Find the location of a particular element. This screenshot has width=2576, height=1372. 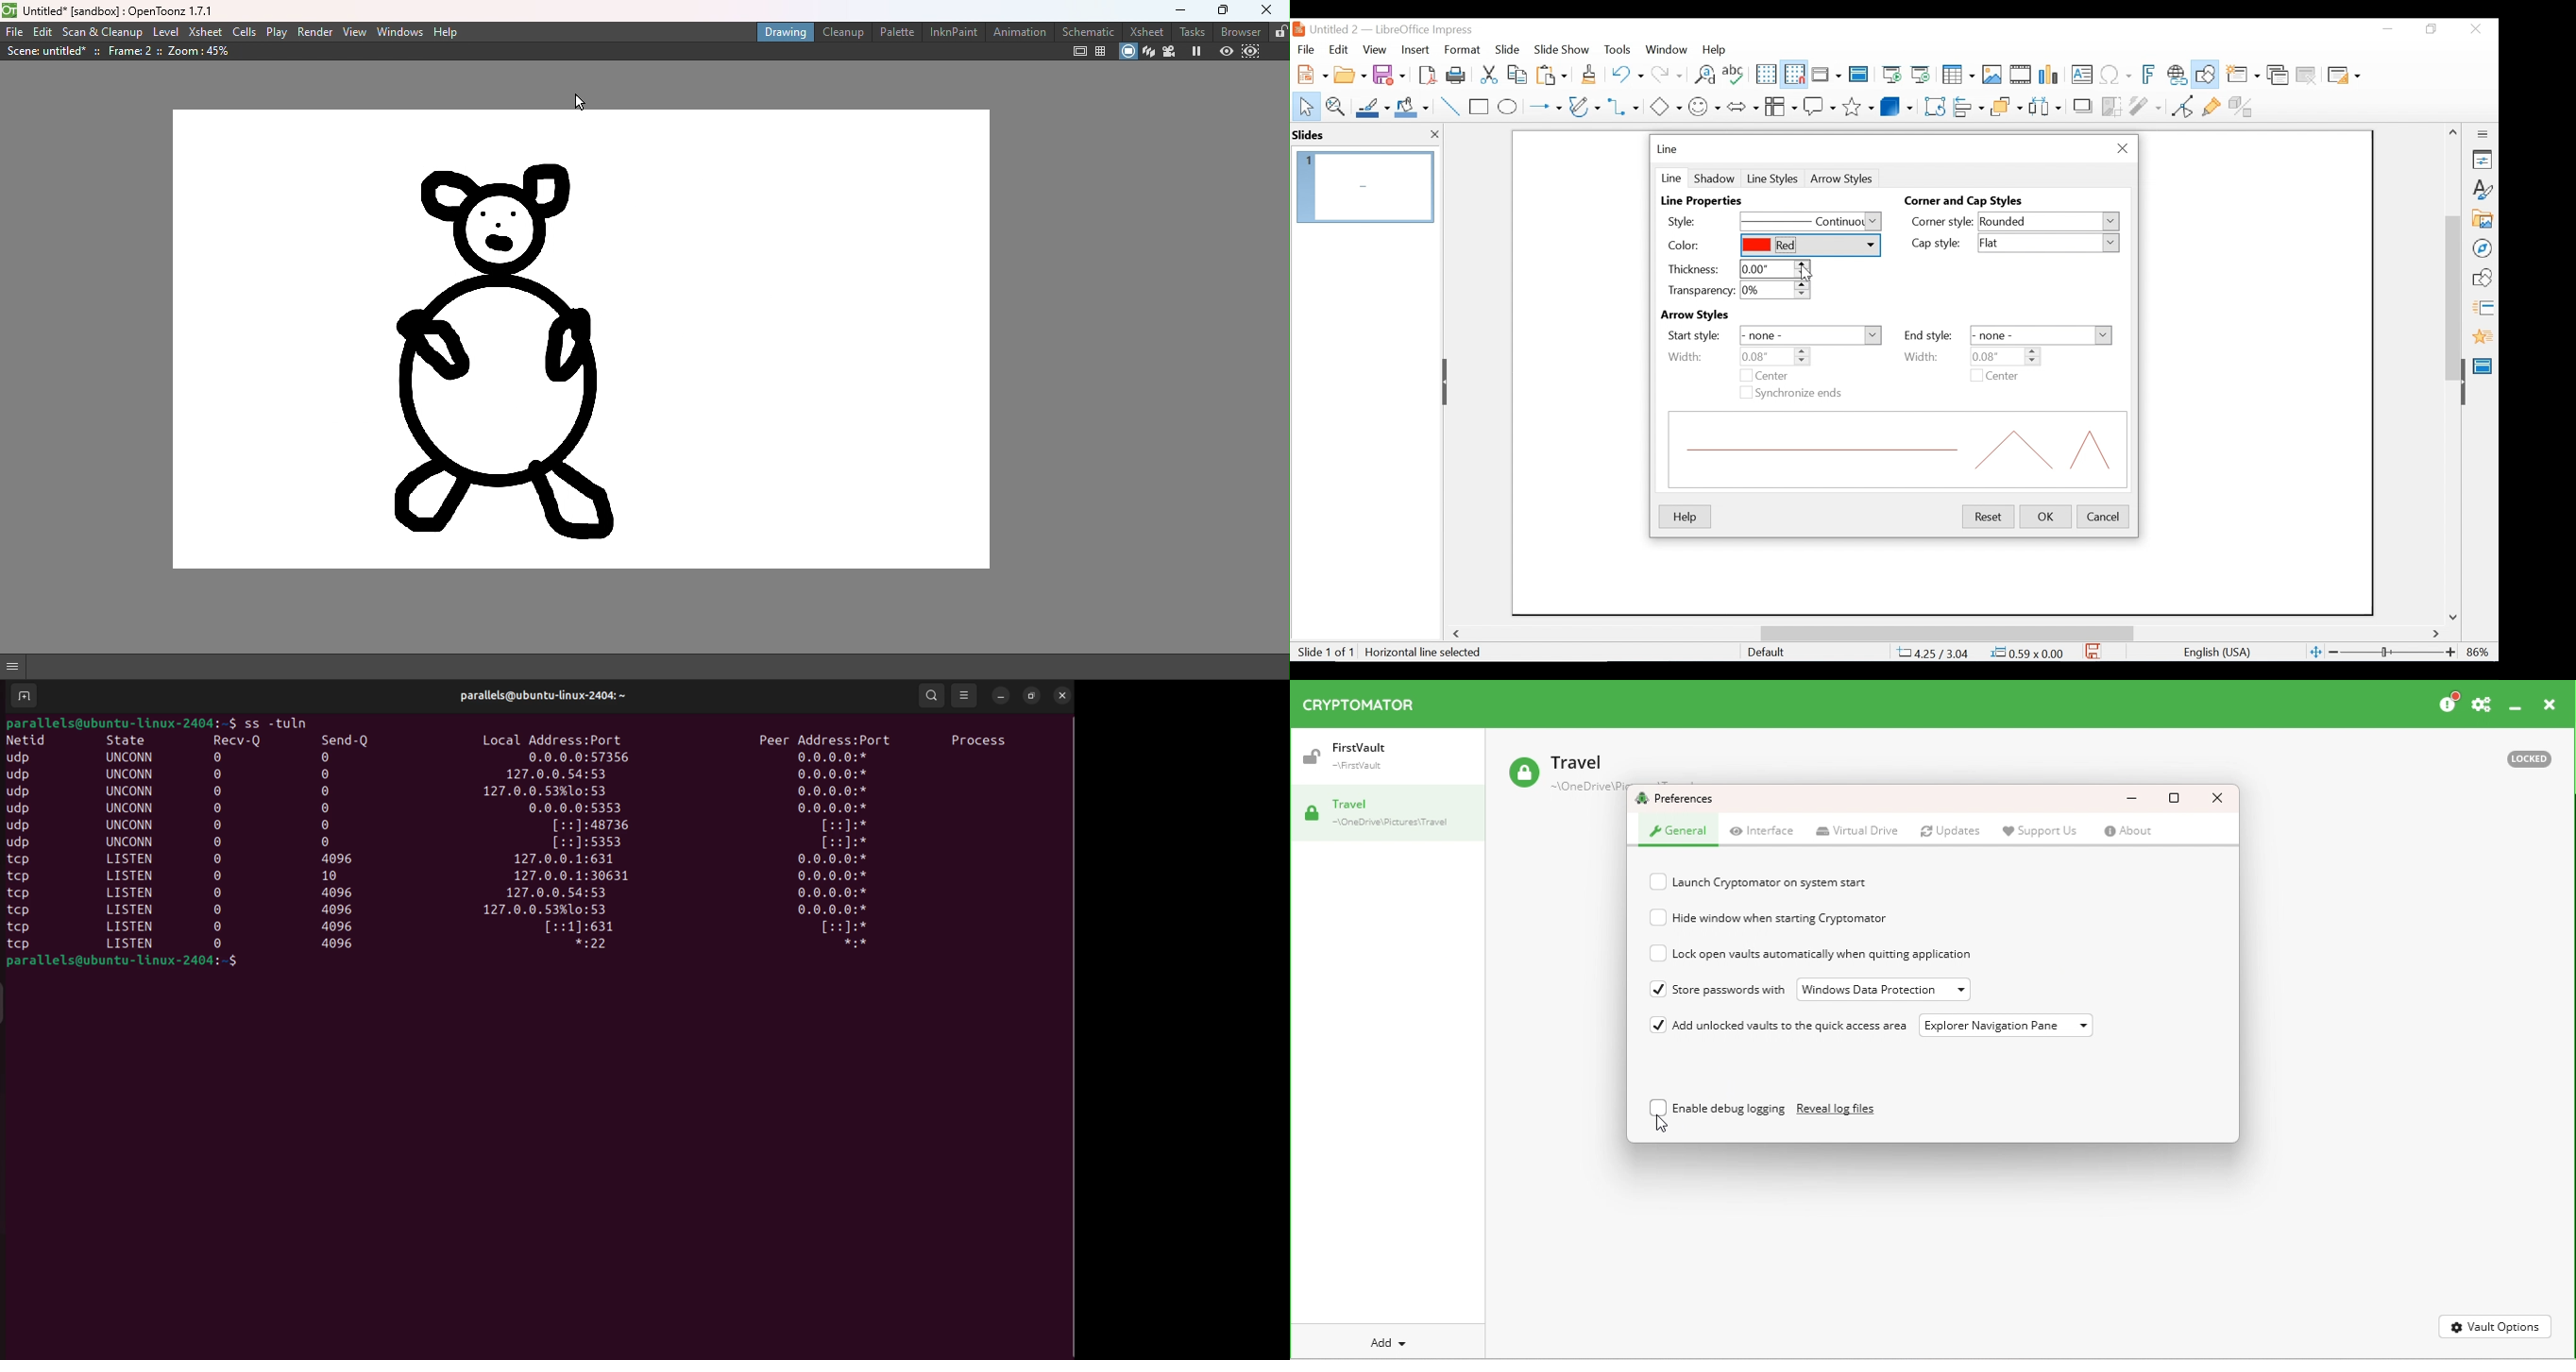

Filter Image is located at coordinates (2145, 105).